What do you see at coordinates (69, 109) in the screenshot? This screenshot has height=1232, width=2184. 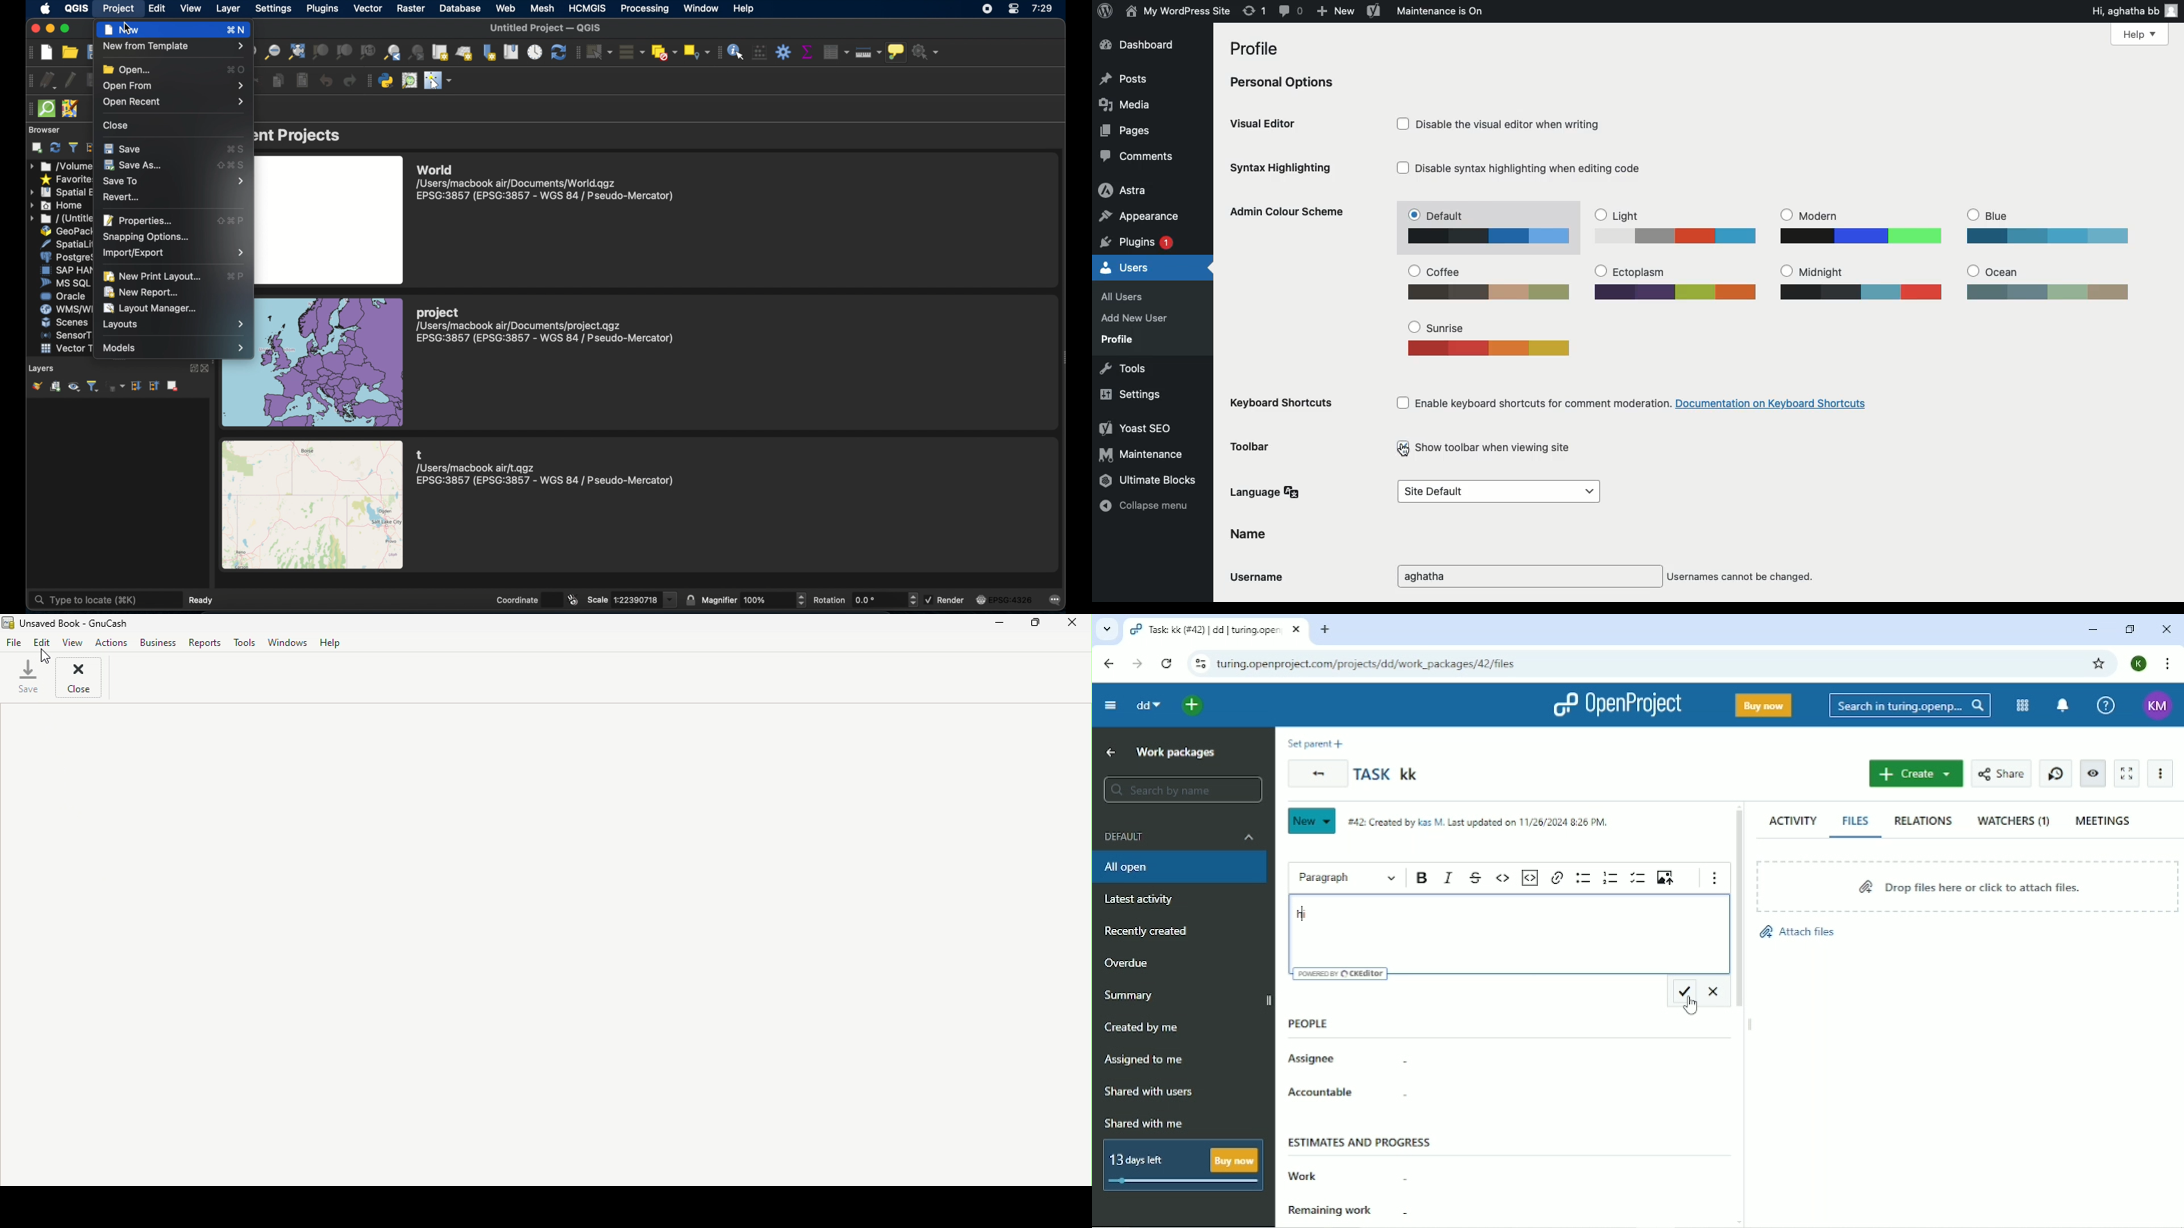 I see `jsom remote` at bounding box center [69, 109].